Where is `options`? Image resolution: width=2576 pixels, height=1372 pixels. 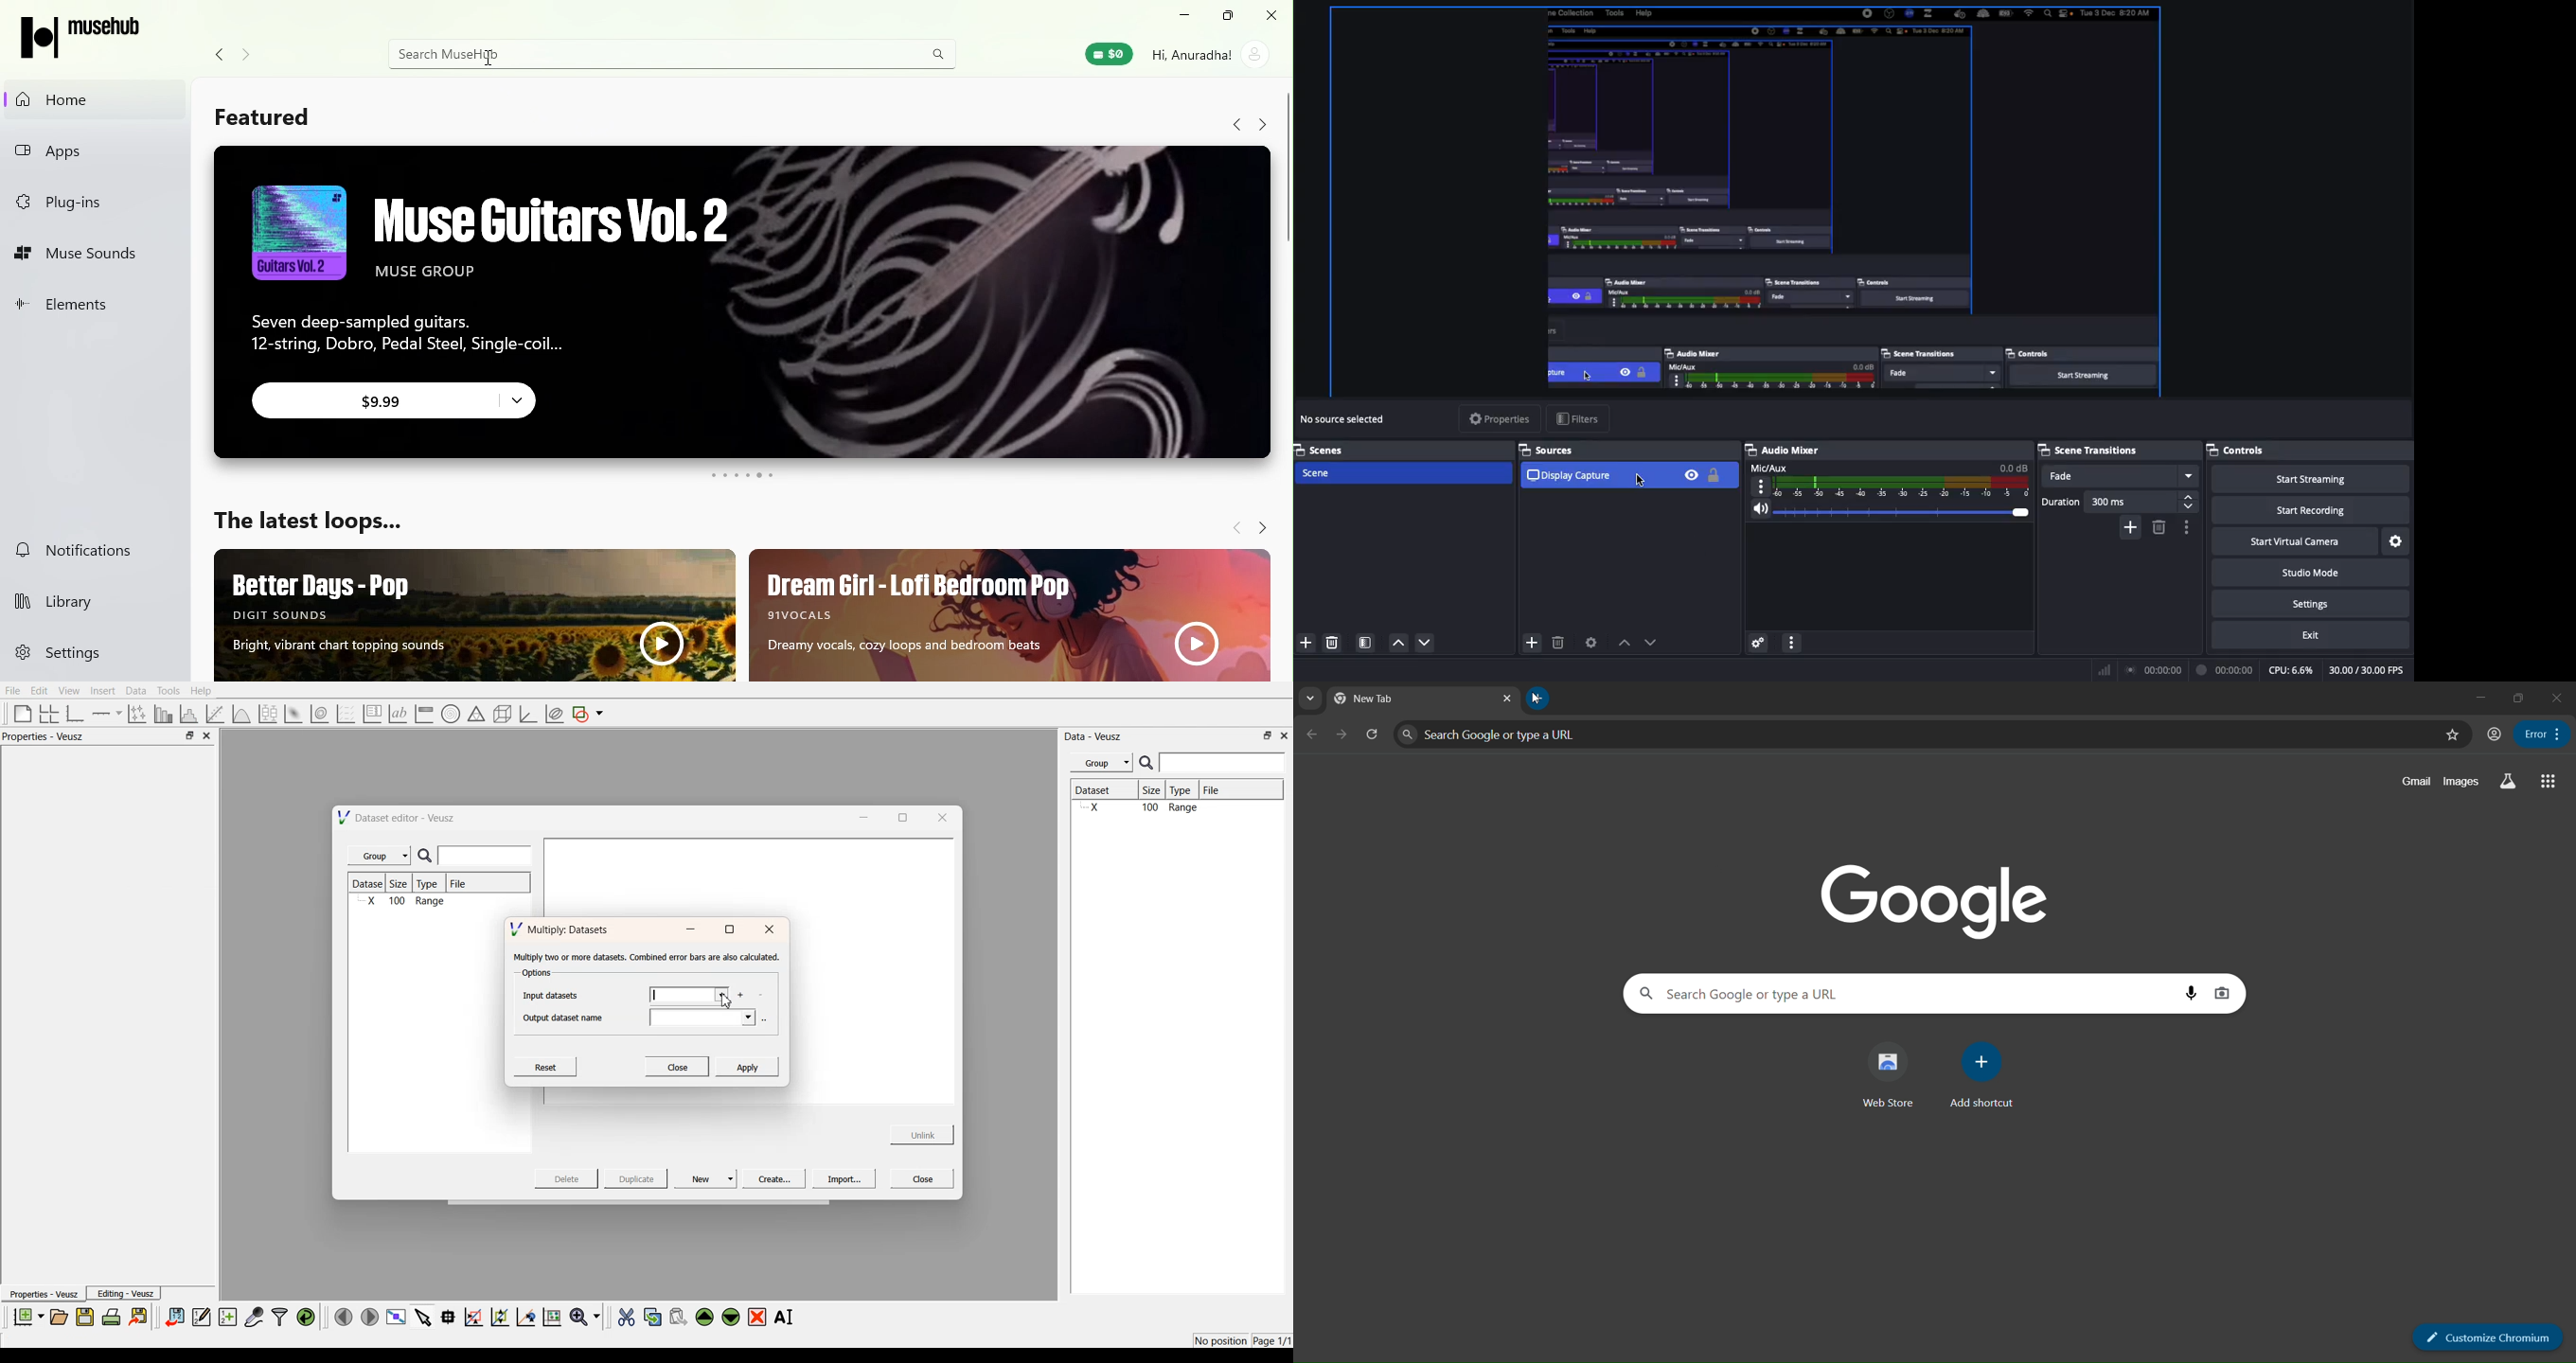
options is located at coordinates (1793, 643).